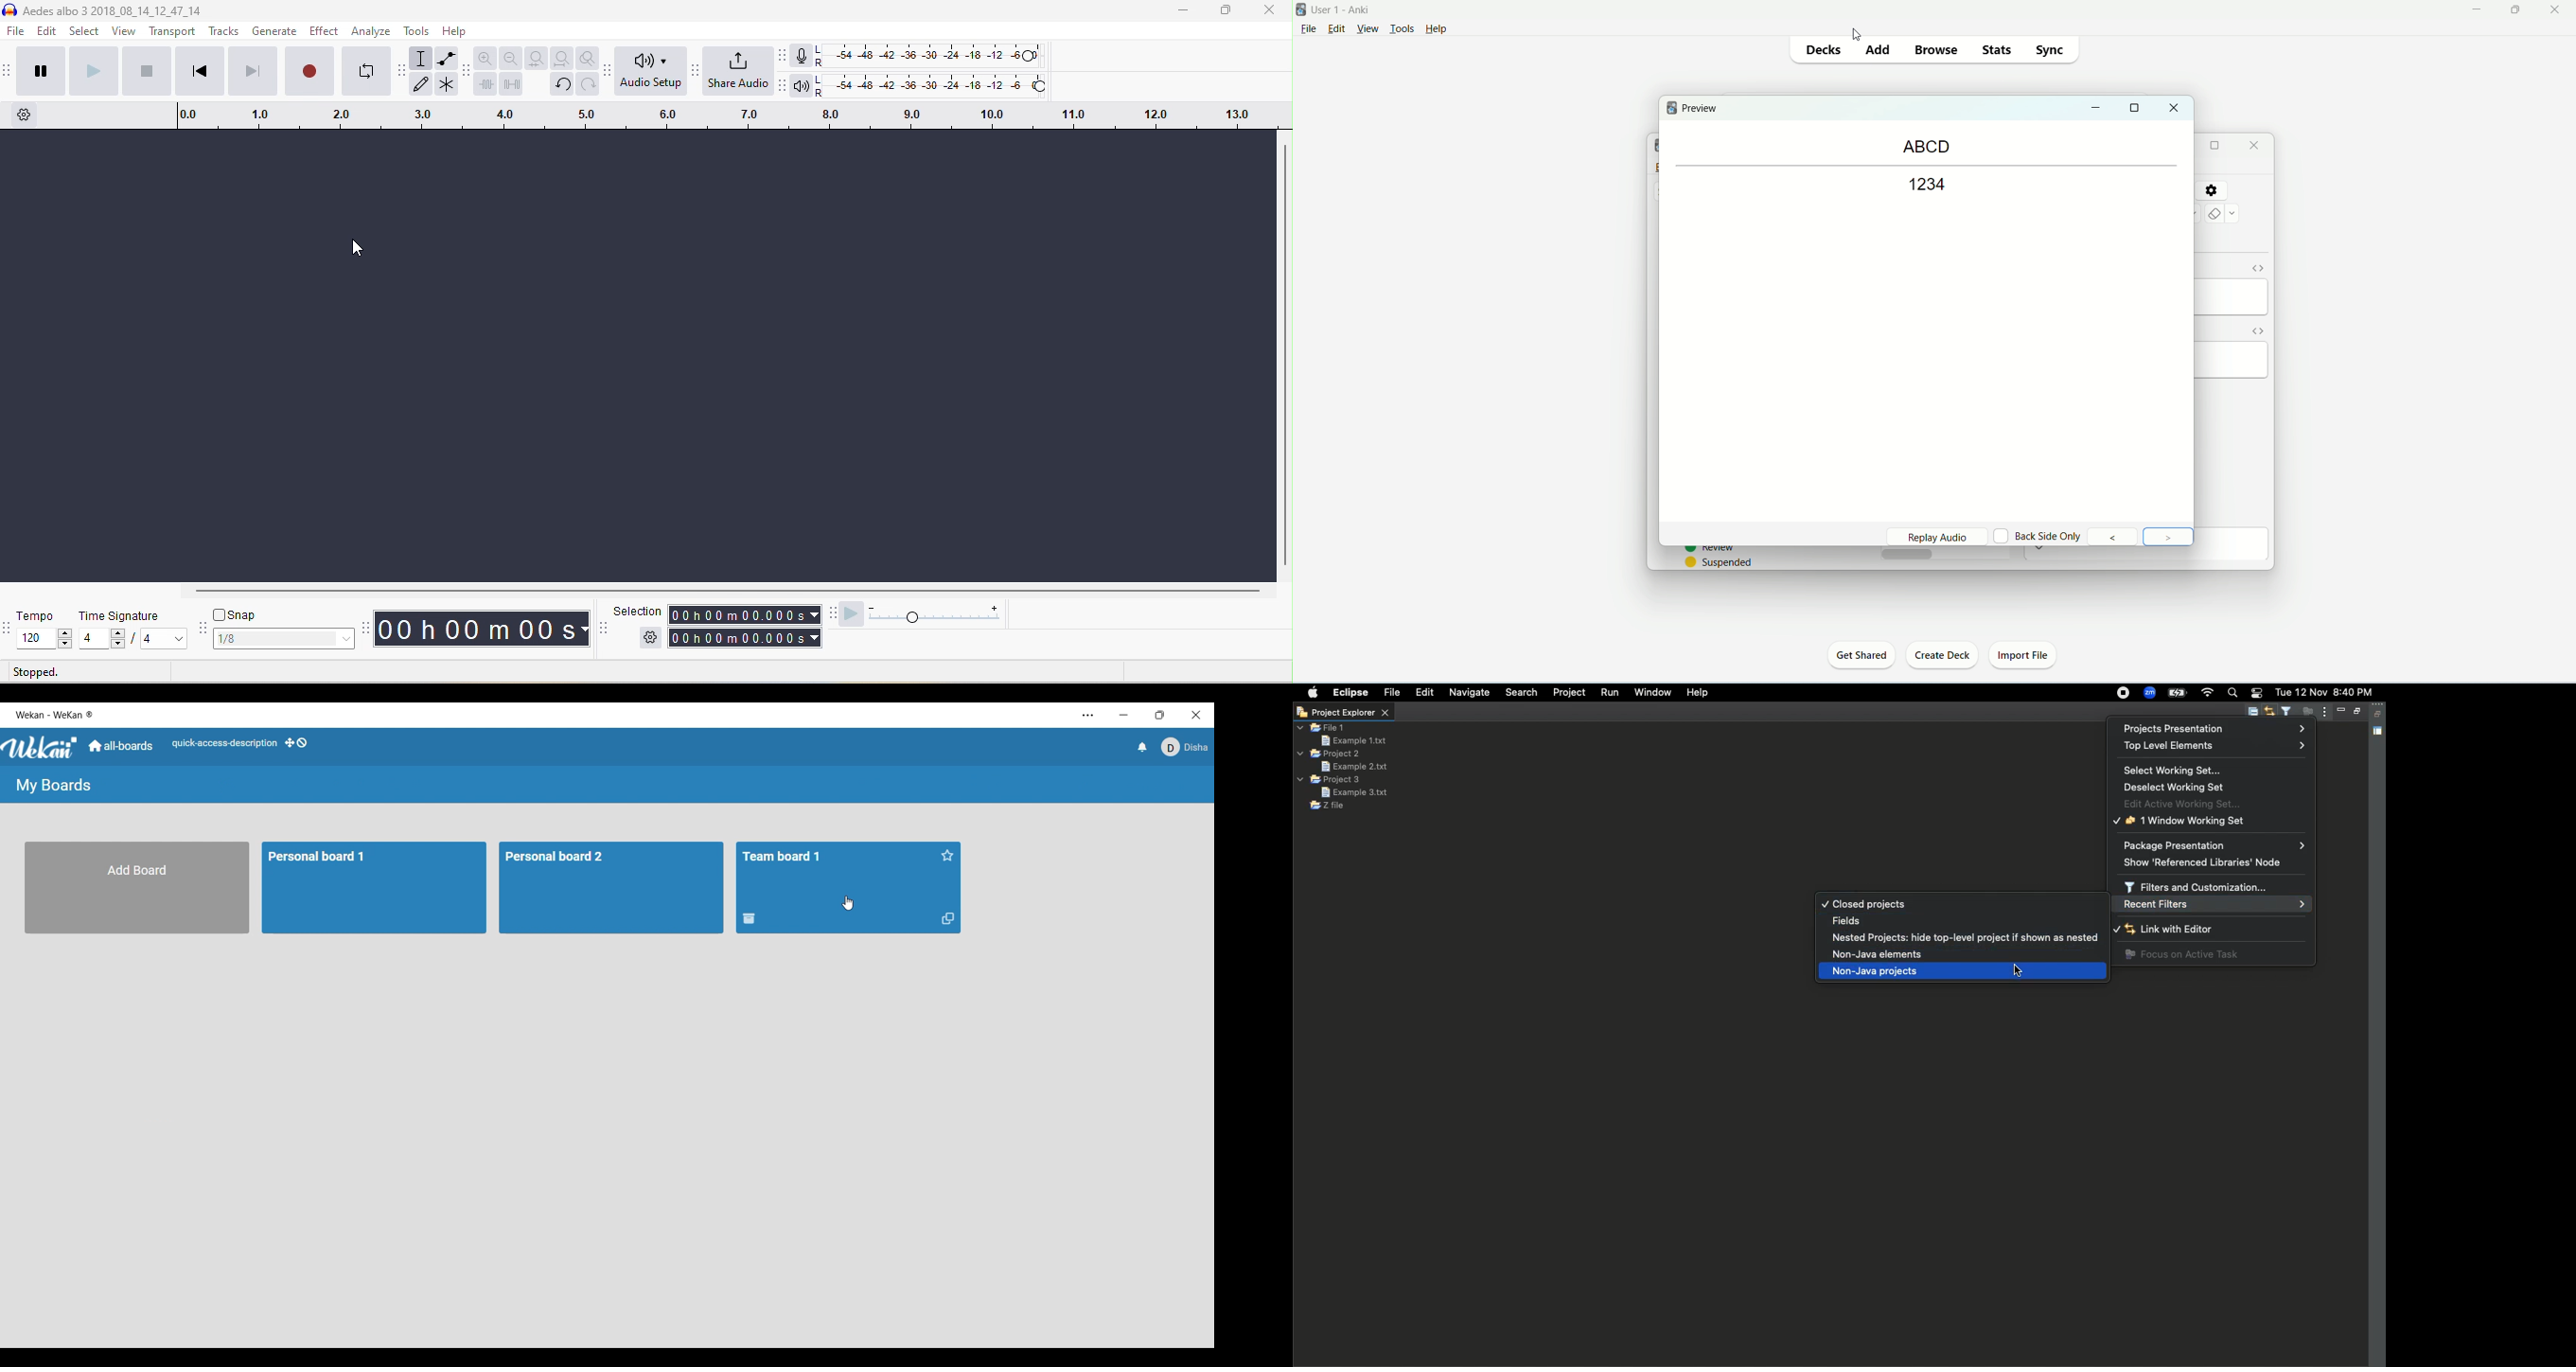 The image size is (2576, 1372). What do you see at coordinates (2211, 191) in the screenshot?
I see `settings` at bounding box center [2211, 191].